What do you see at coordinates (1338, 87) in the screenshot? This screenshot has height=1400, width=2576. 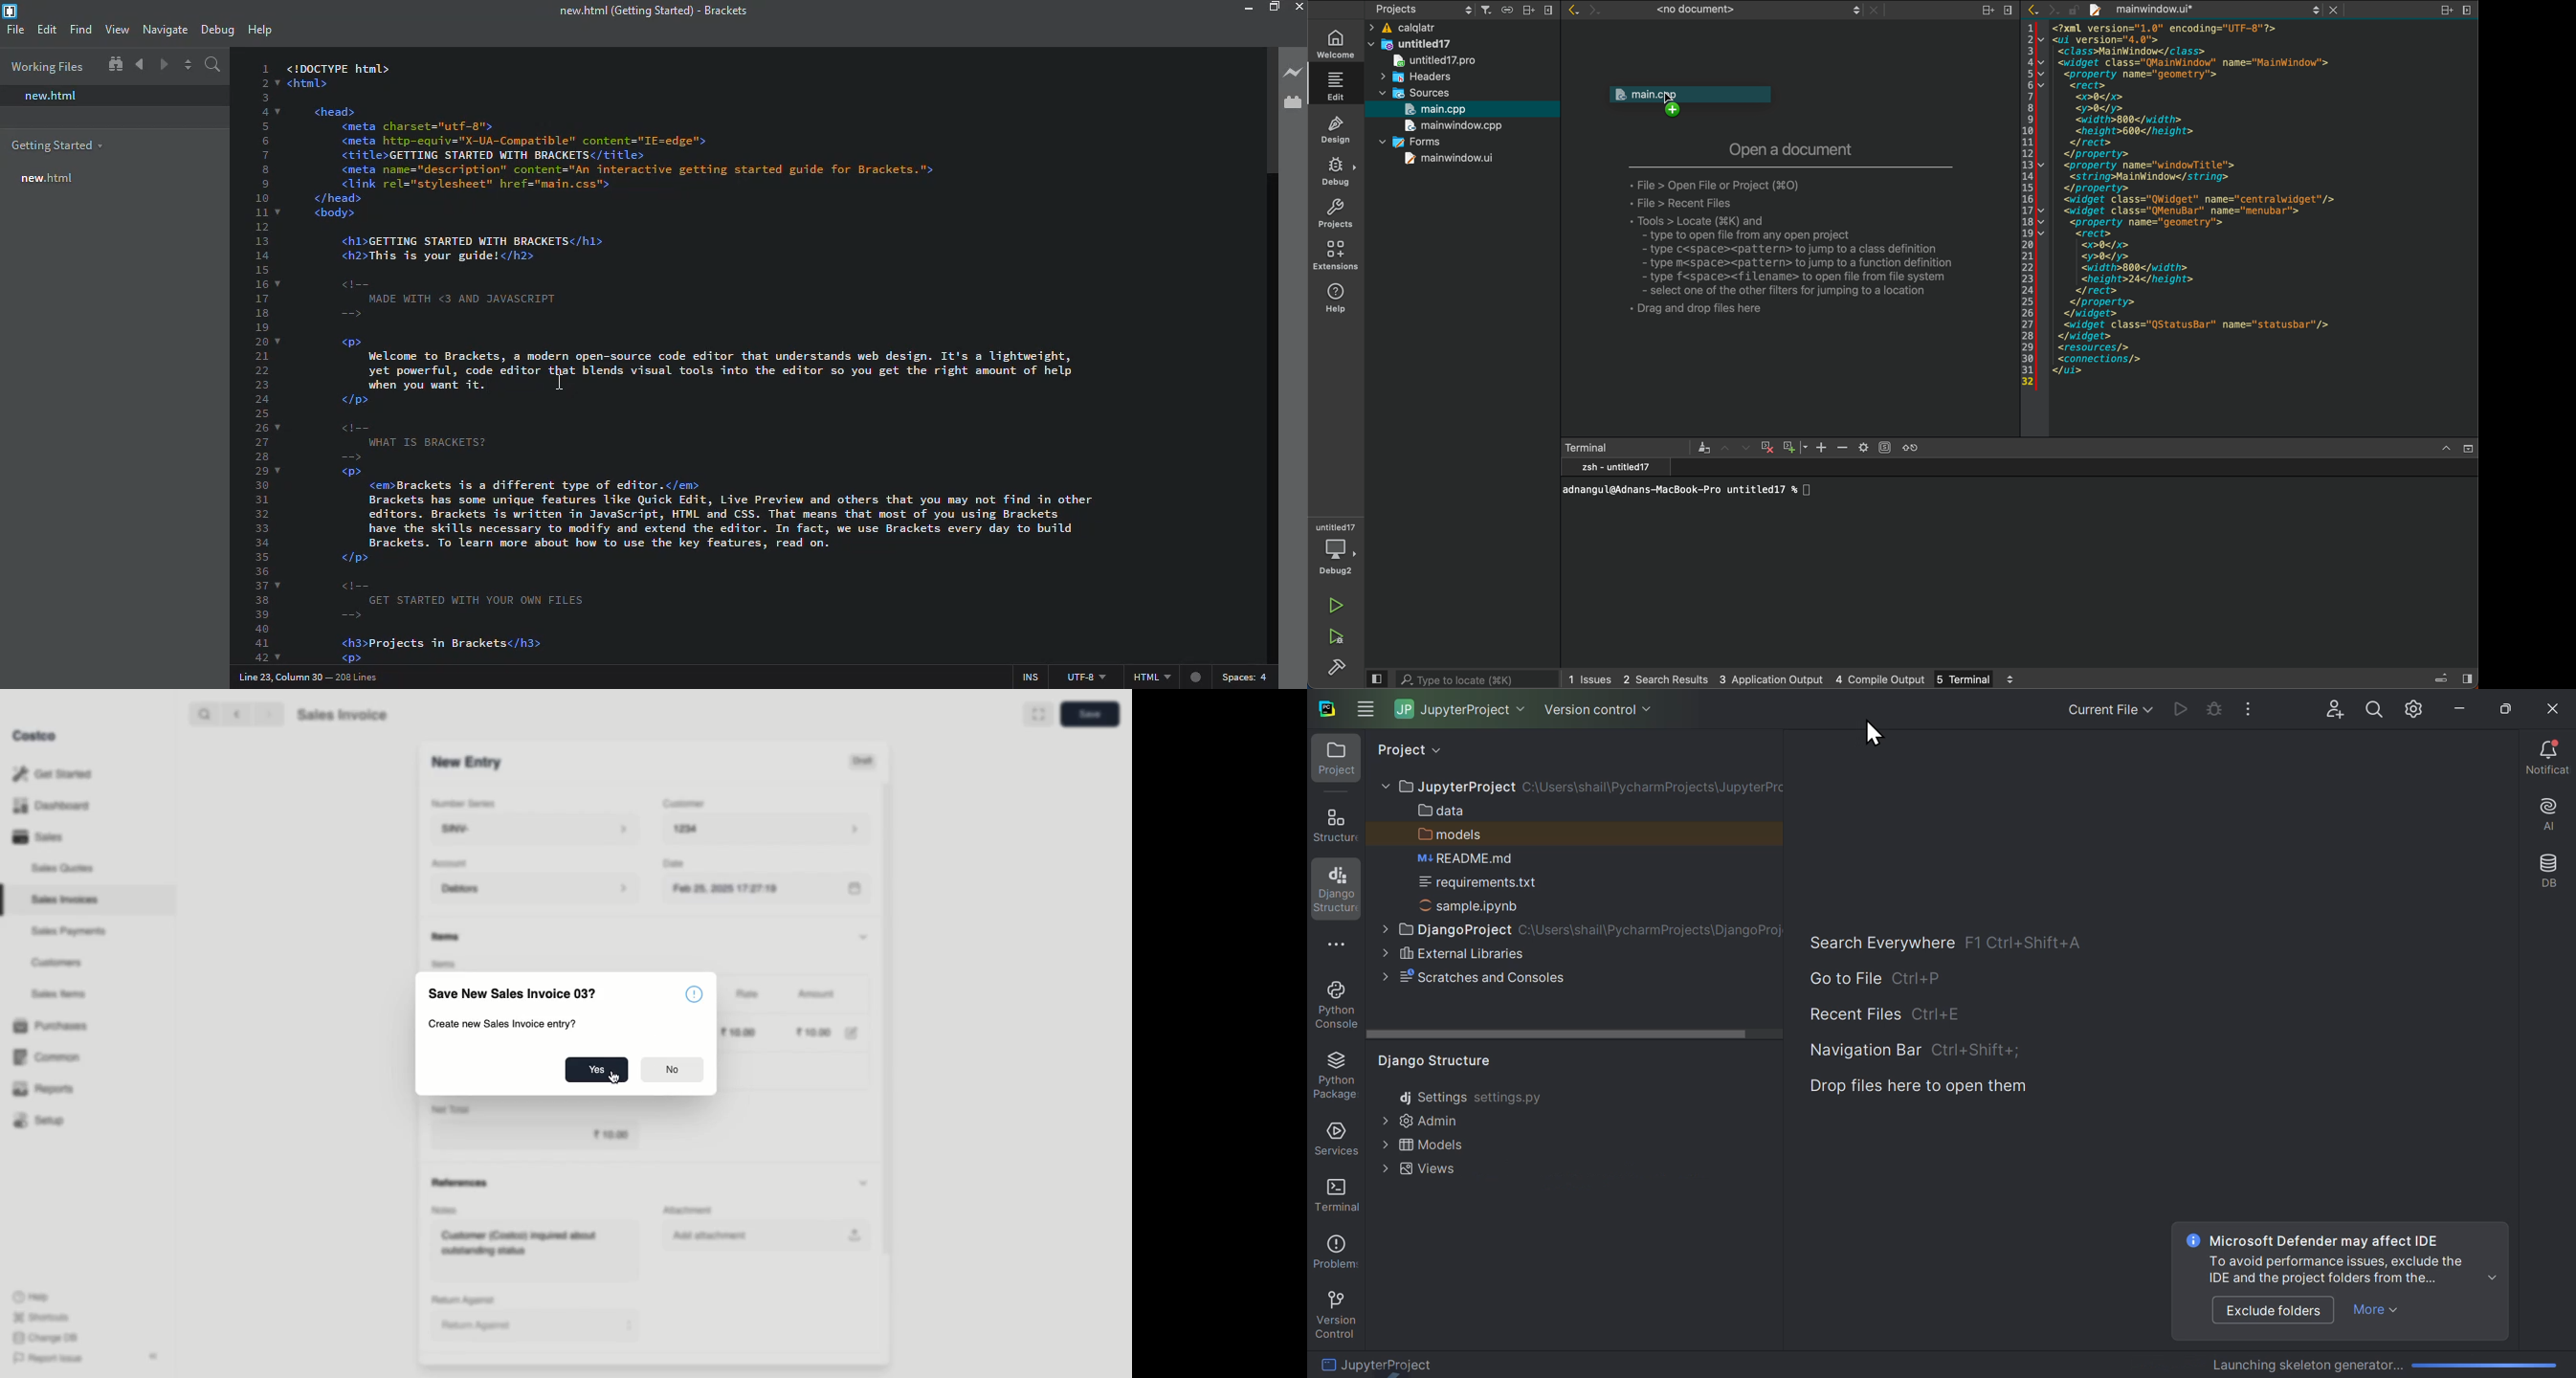 I see `editor` at bounding box center [1338, 87].